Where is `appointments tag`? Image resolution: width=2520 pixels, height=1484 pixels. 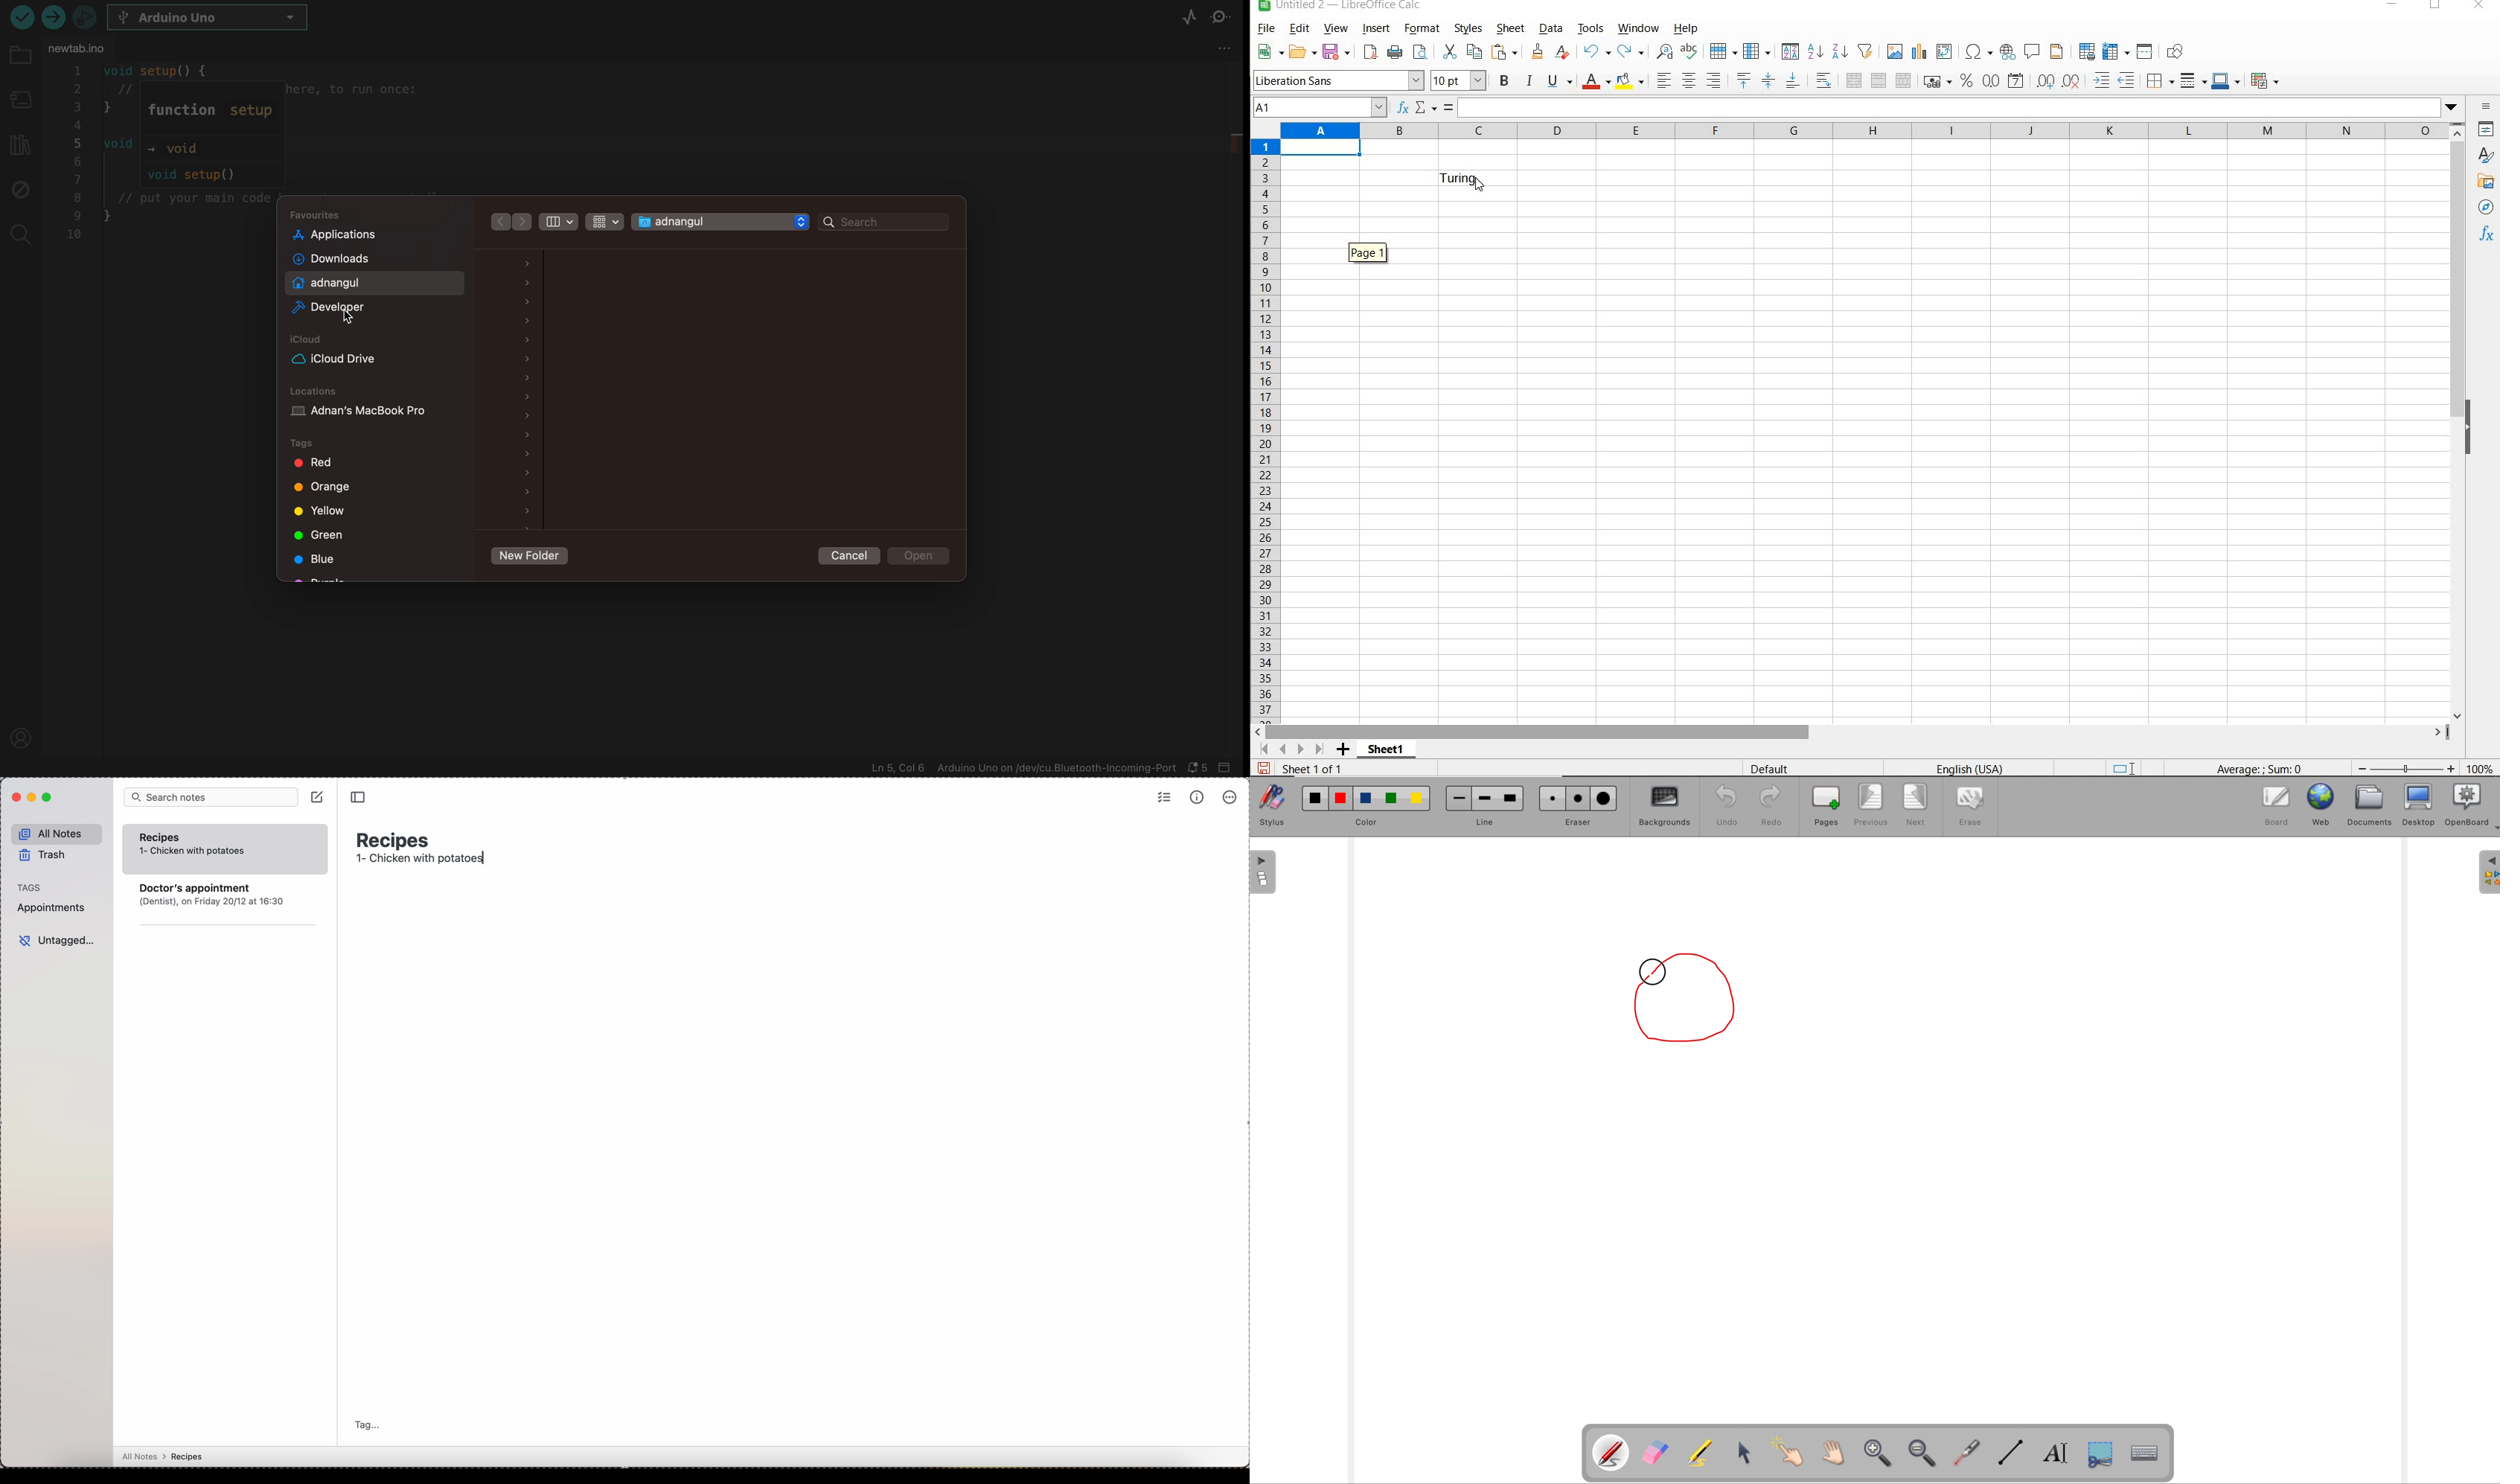 appointments tag is located at coordinates (54, 910).